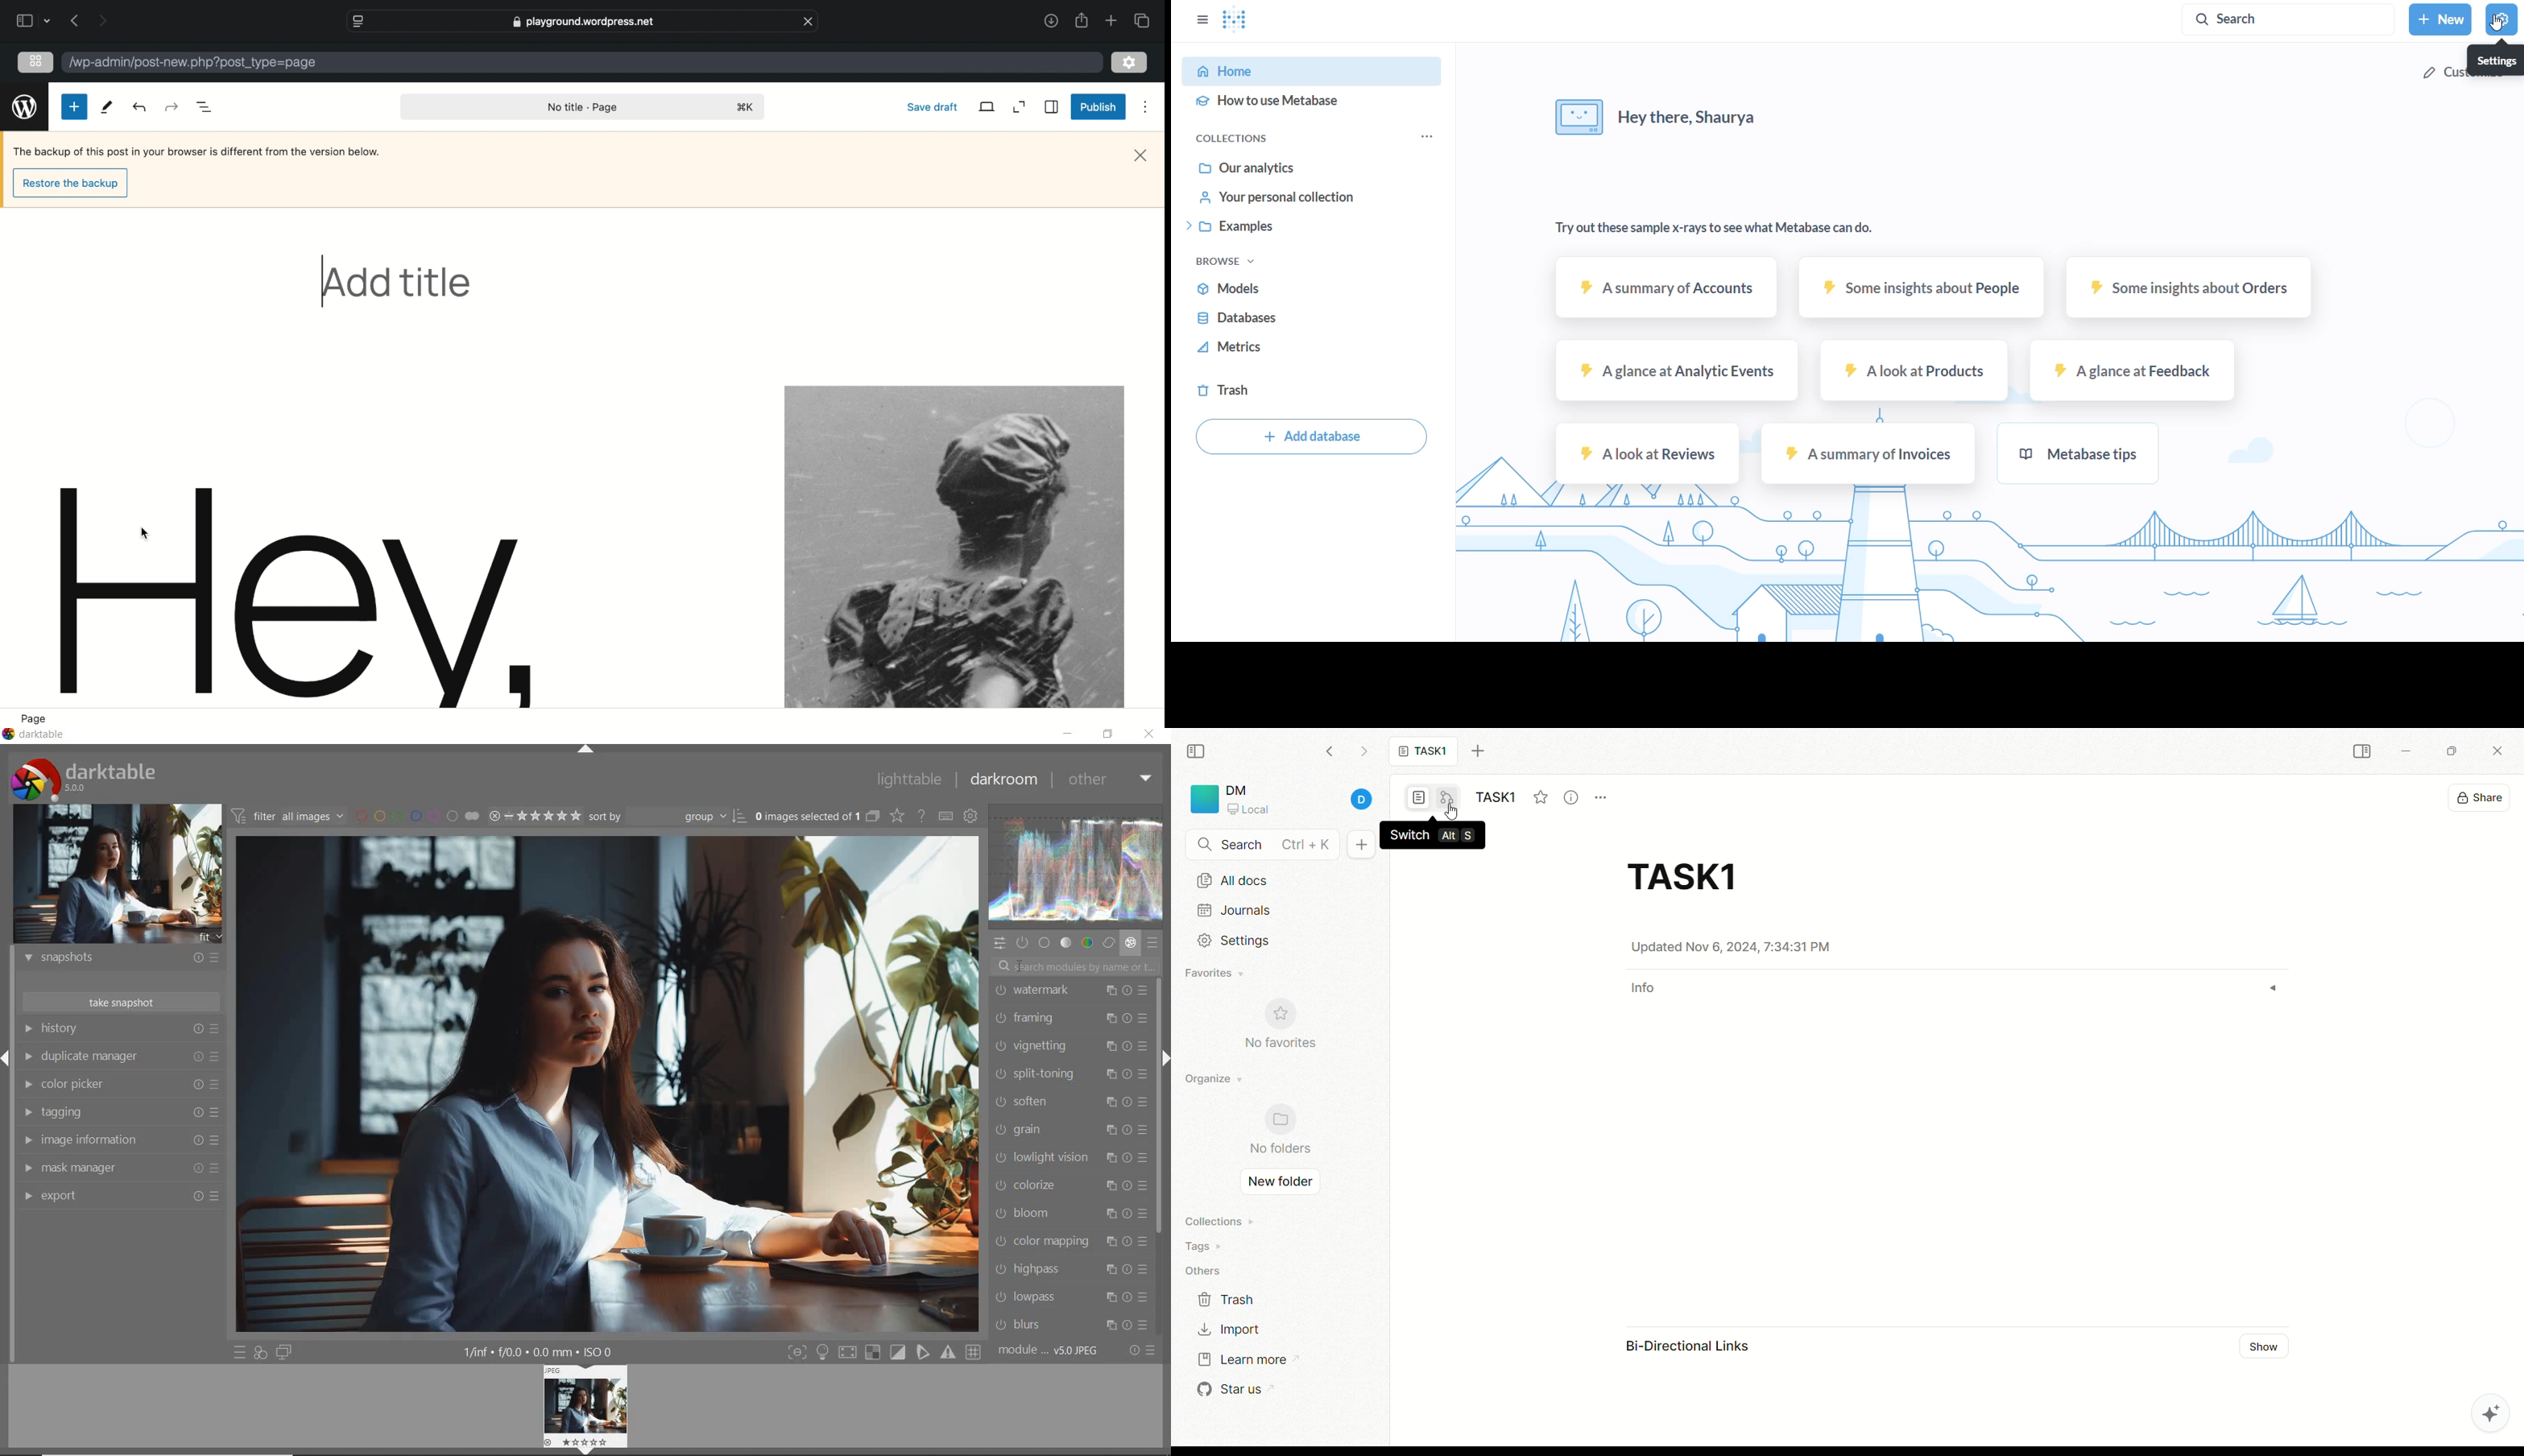  What do you see at coordinates (1097, 107) in the screenshot?
I see `publish` at bounding box center [1097, 107].